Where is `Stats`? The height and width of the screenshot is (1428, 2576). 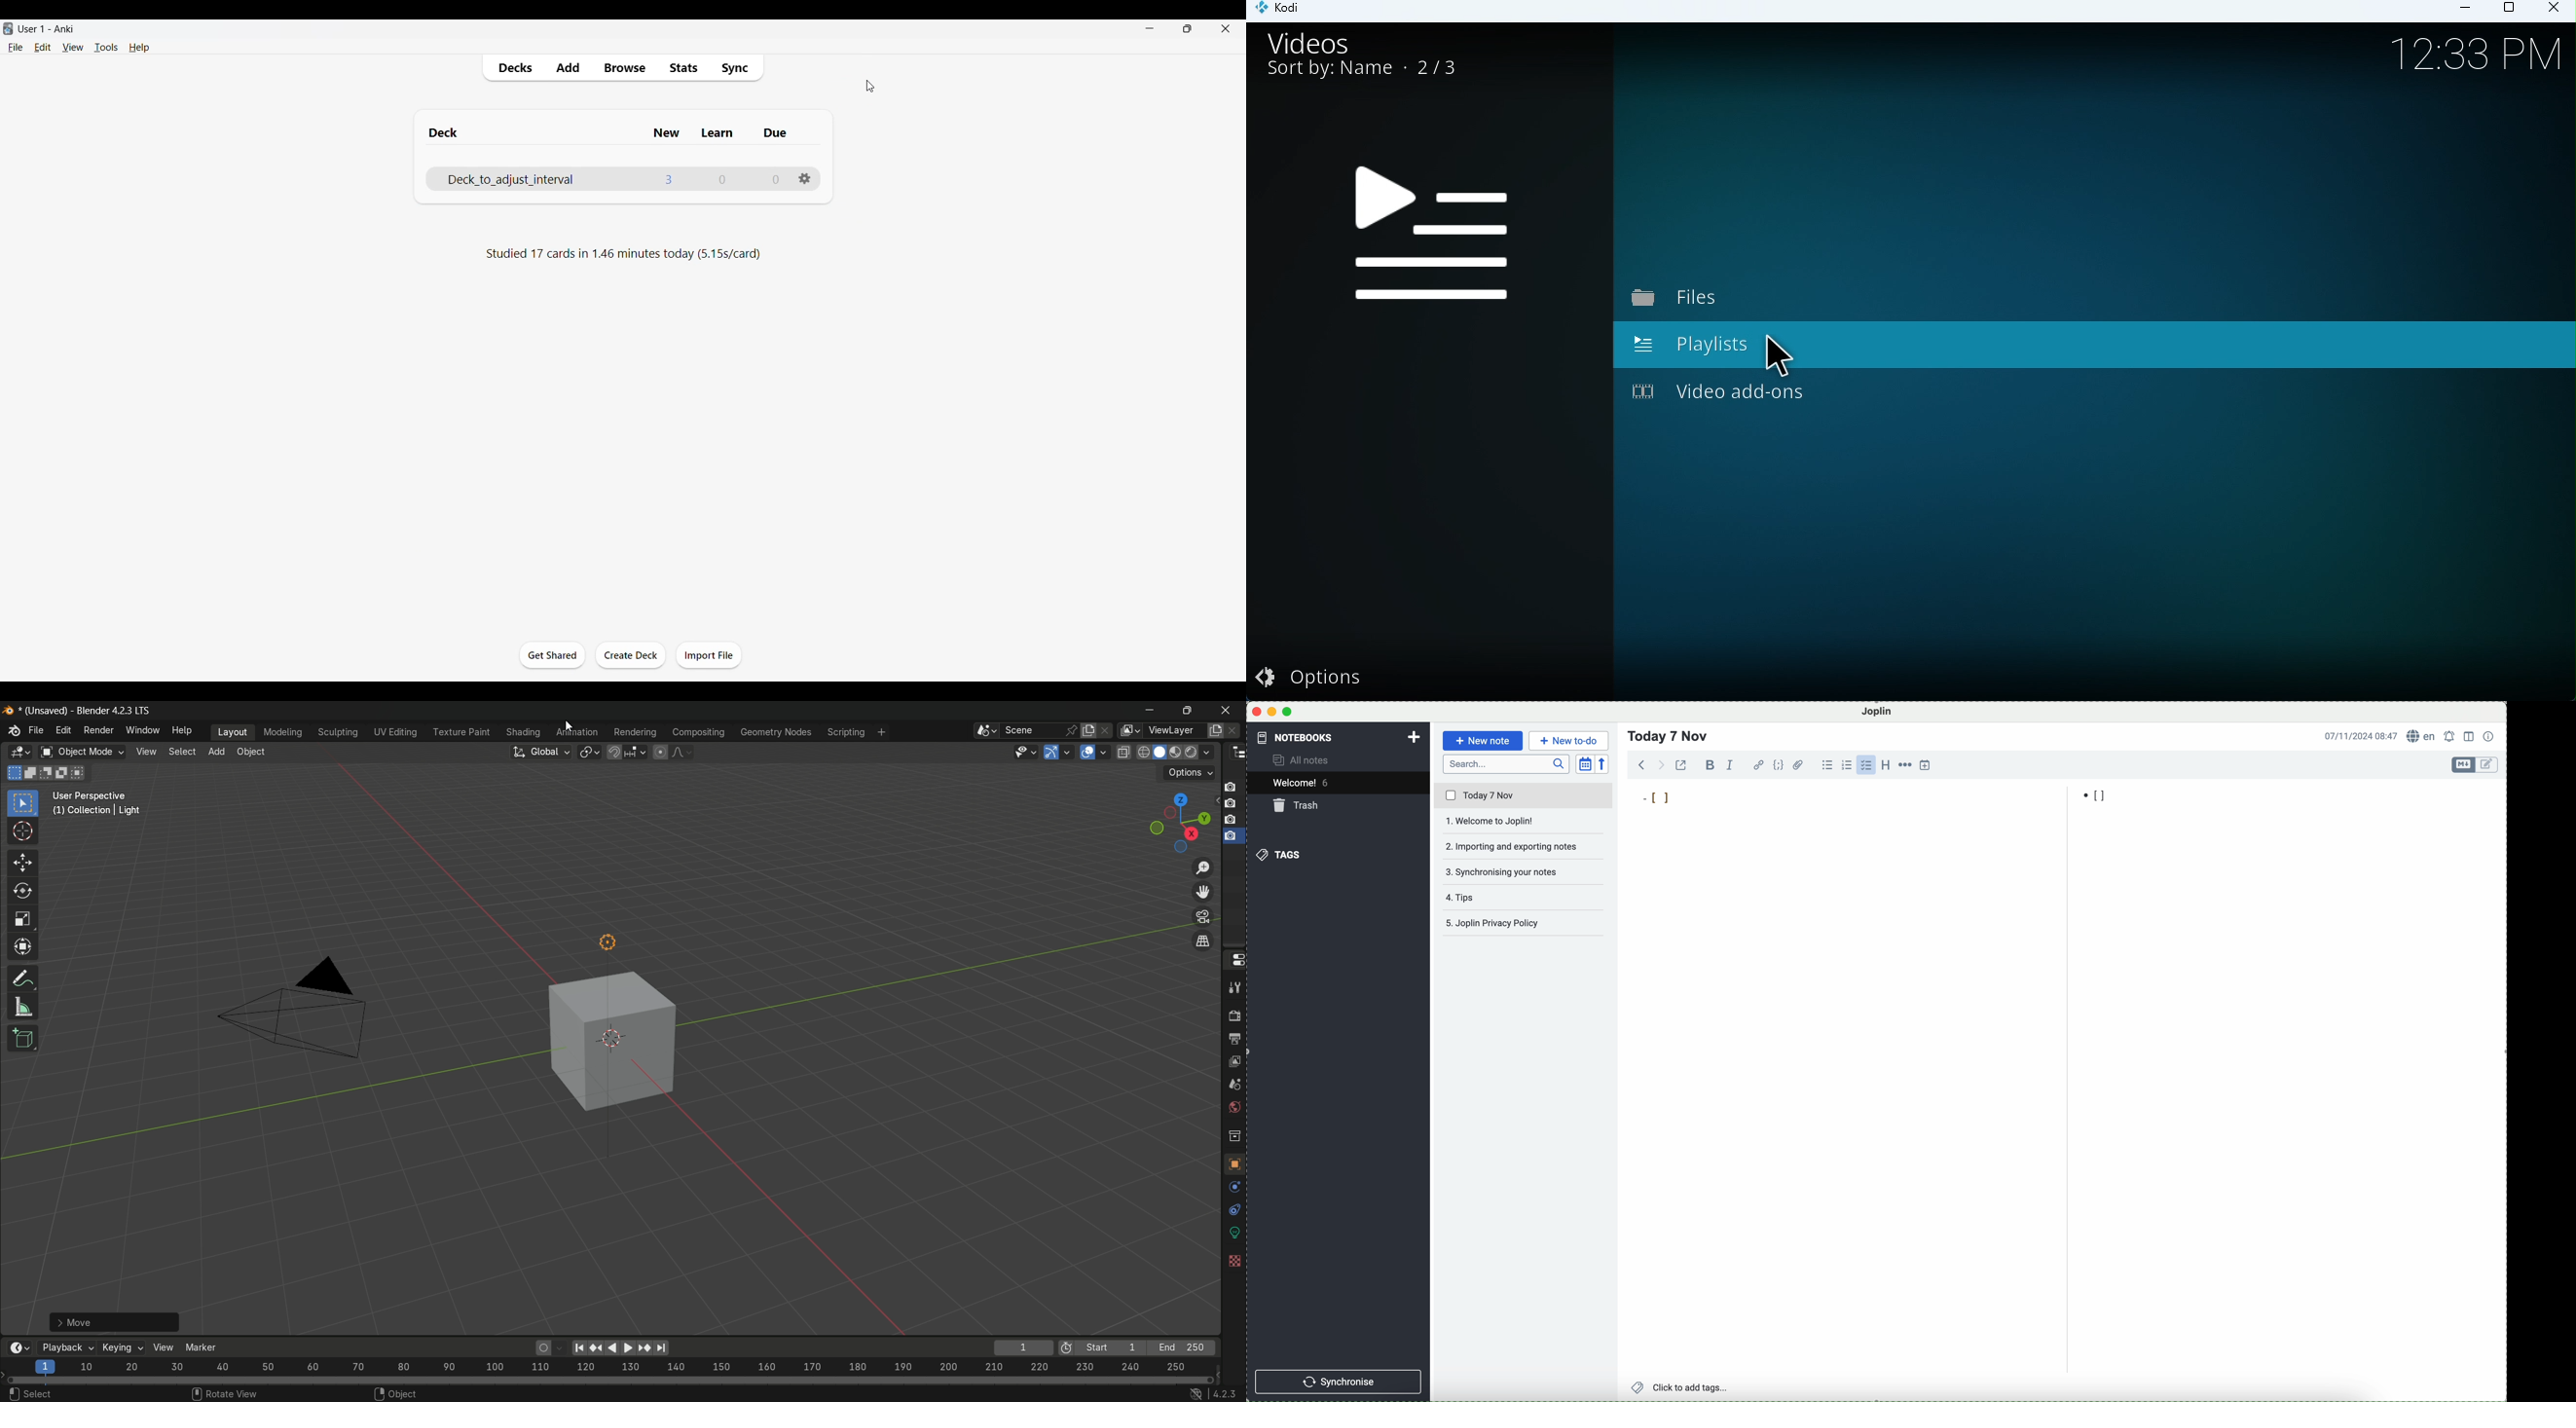 Stats is located at coordinates (683, 68).